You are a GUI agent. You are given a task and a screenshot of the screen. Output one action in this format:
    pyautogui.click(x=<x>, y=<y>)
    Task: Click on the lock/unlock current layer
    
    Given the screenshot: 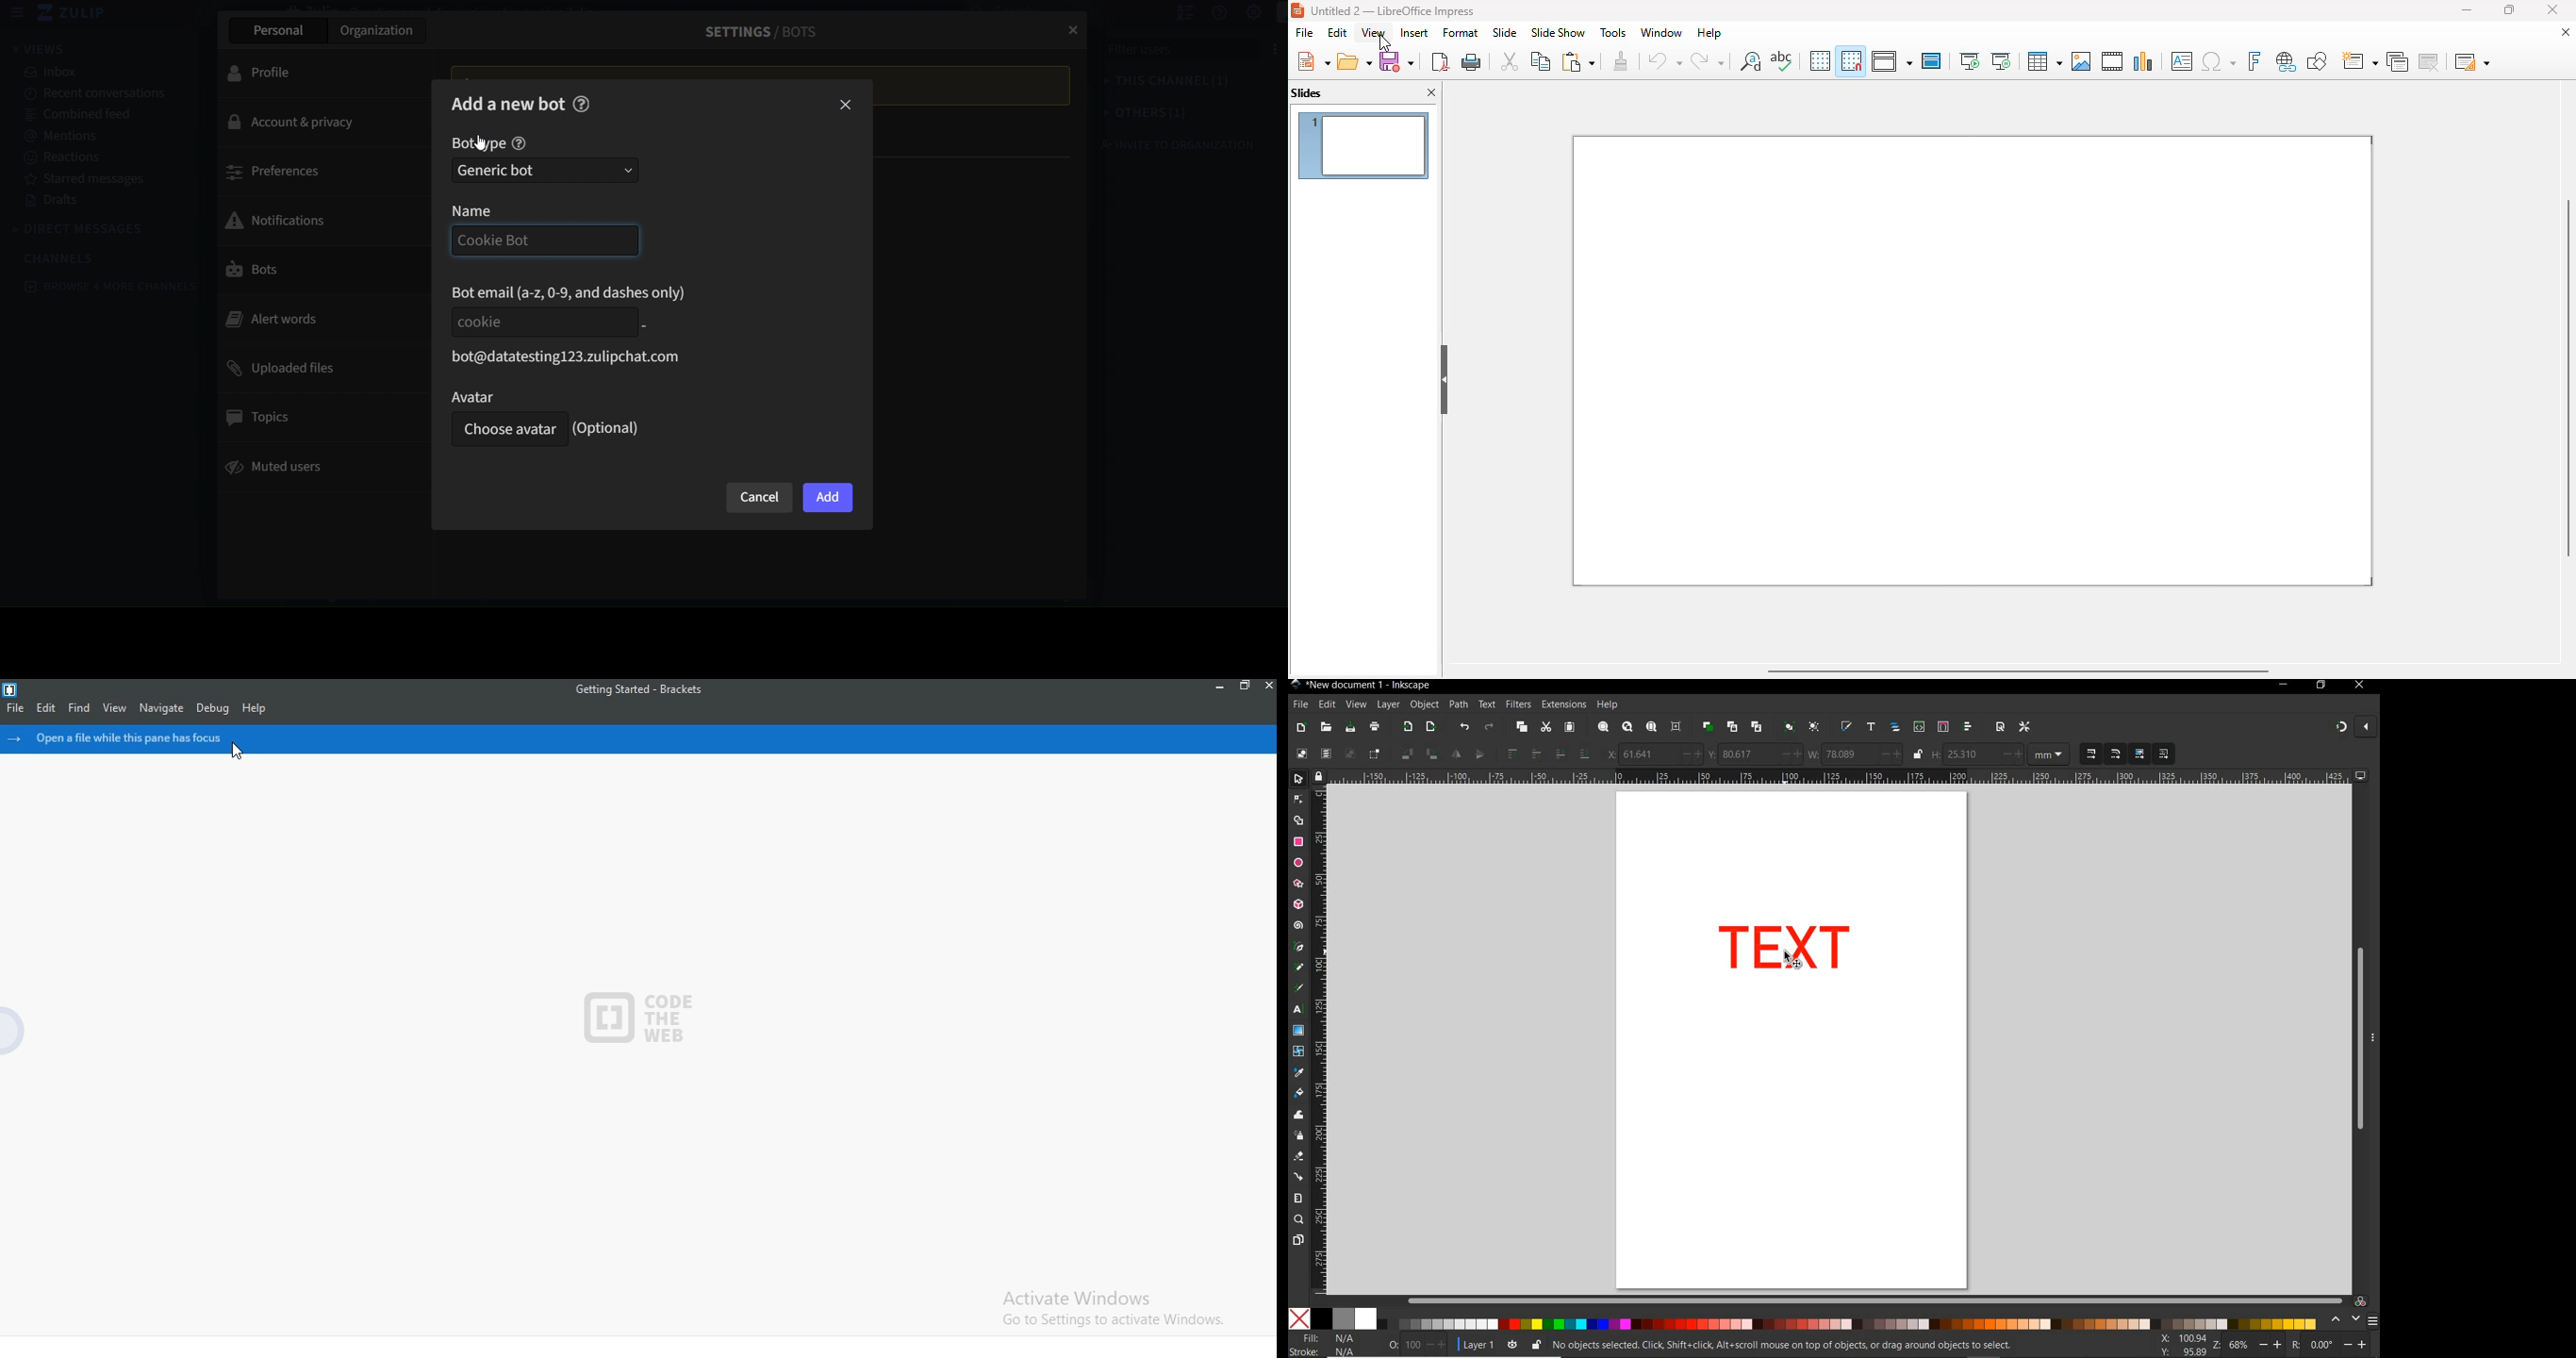 What is the action you would take?
    pyautogui.click(x=1536, y=1344)
    